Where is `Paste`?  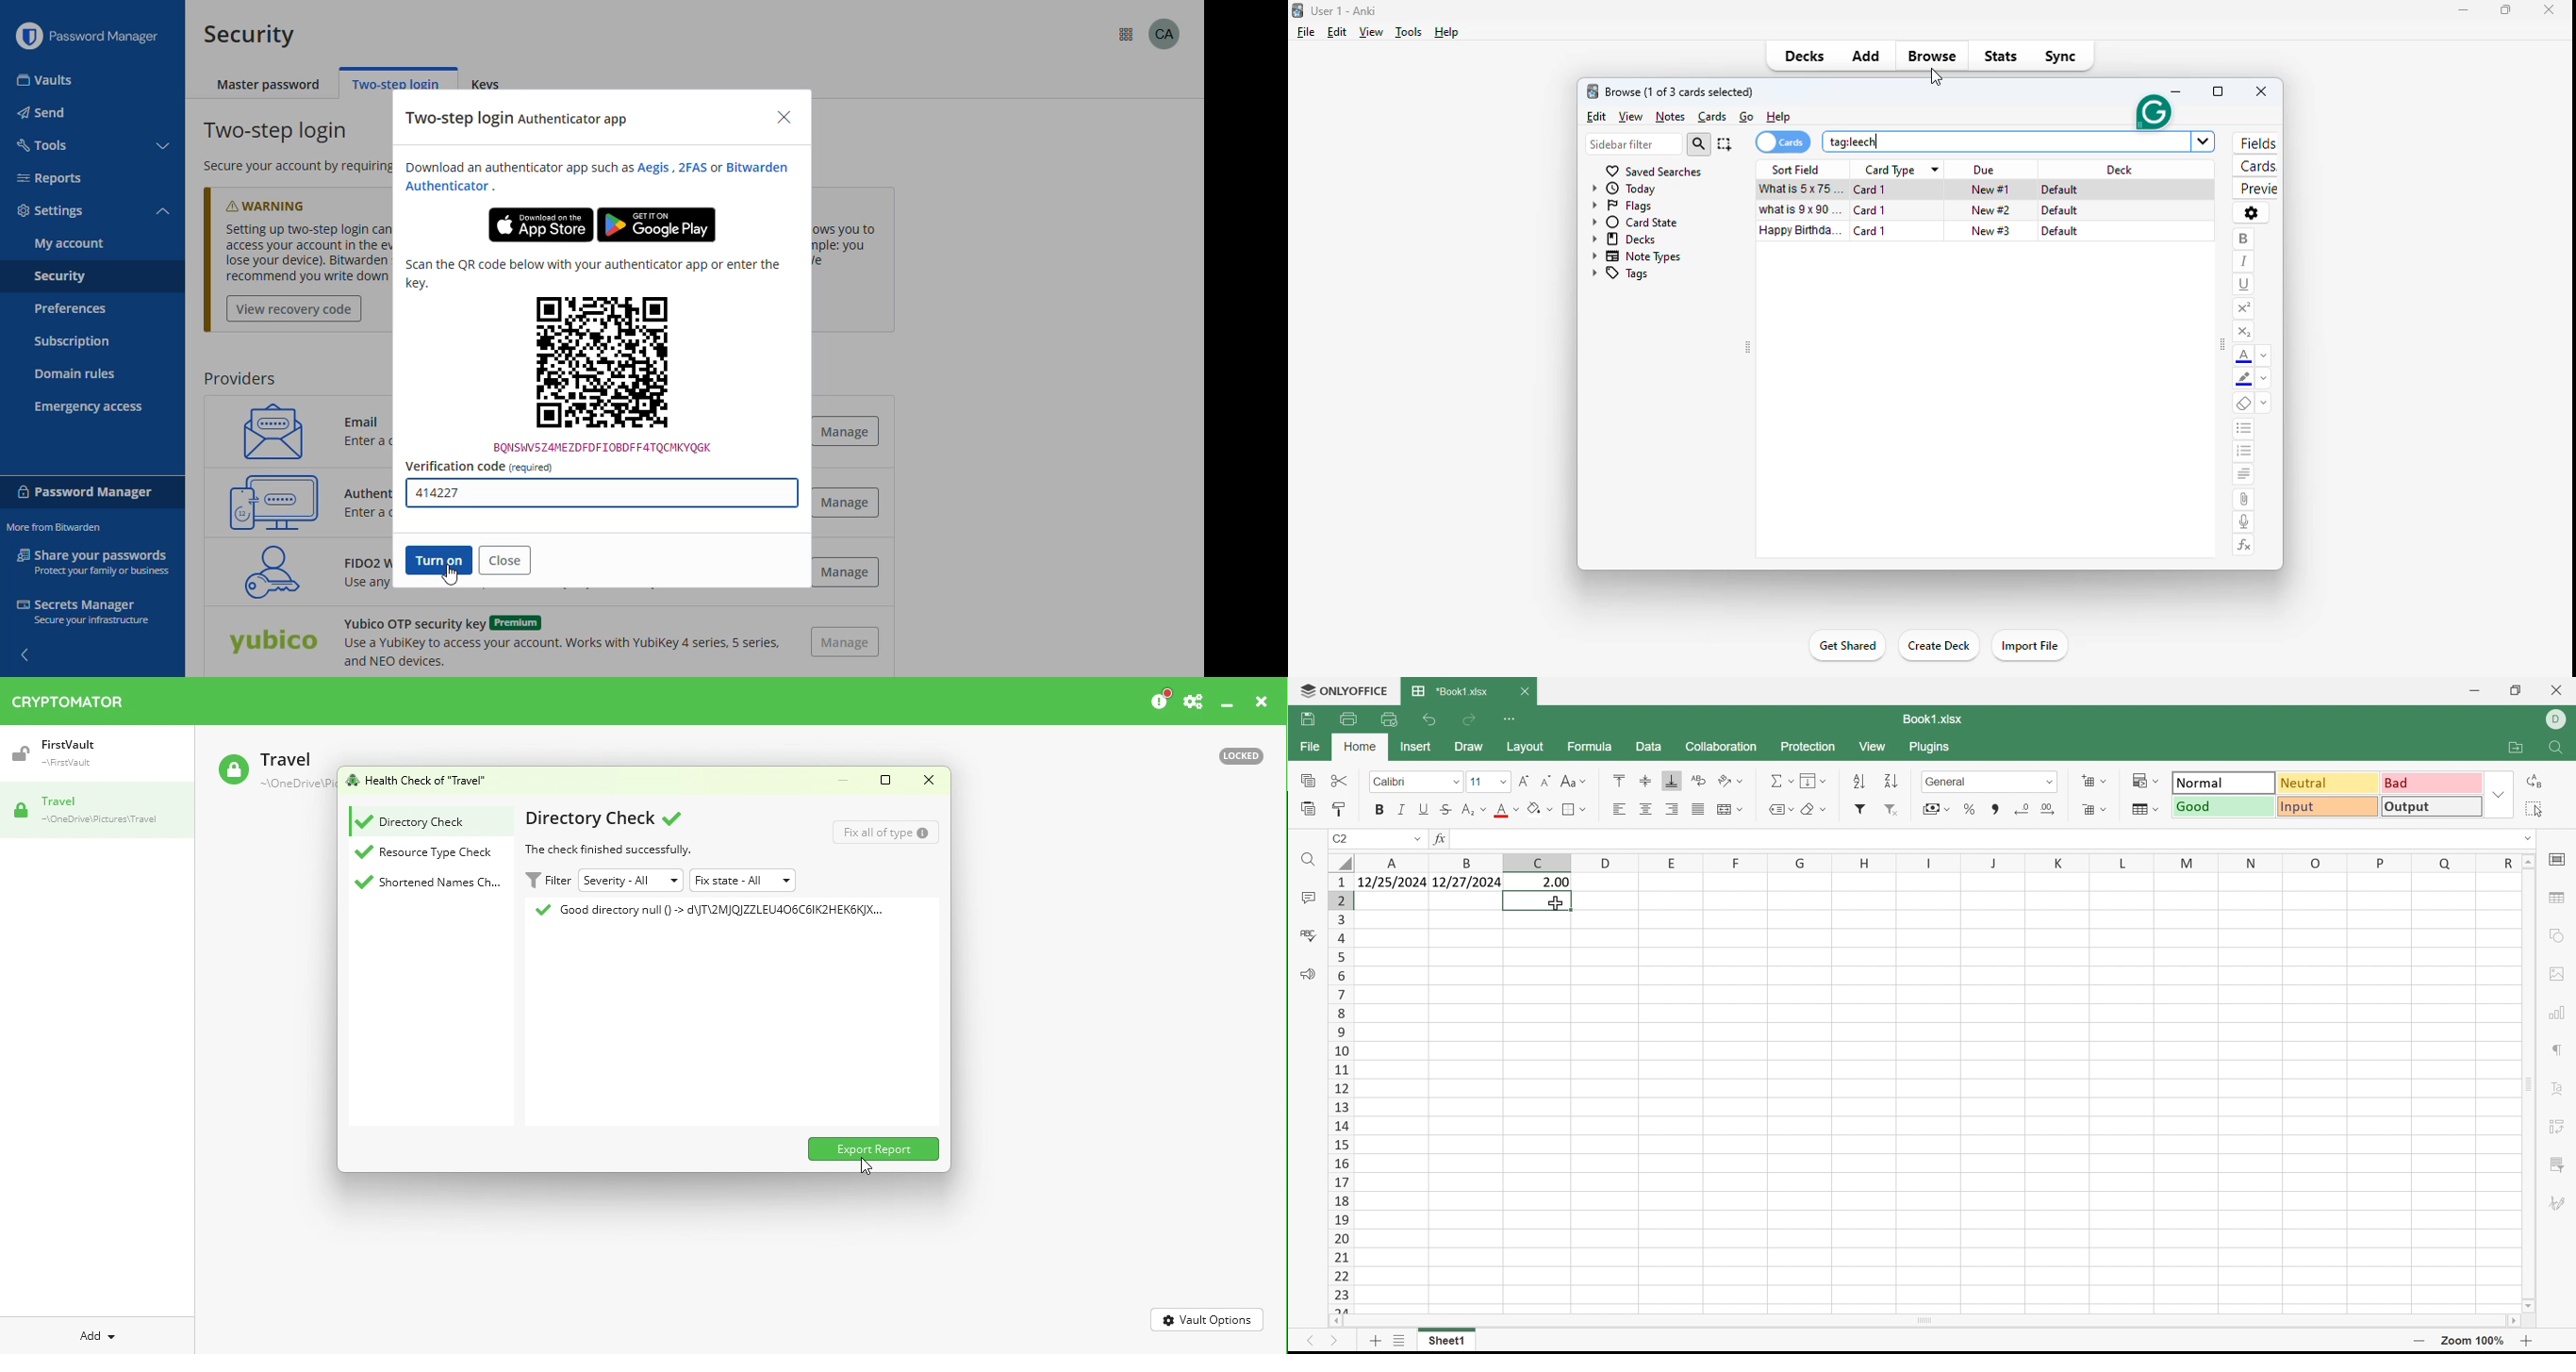
Paste is located at coordinates (1309, 811).